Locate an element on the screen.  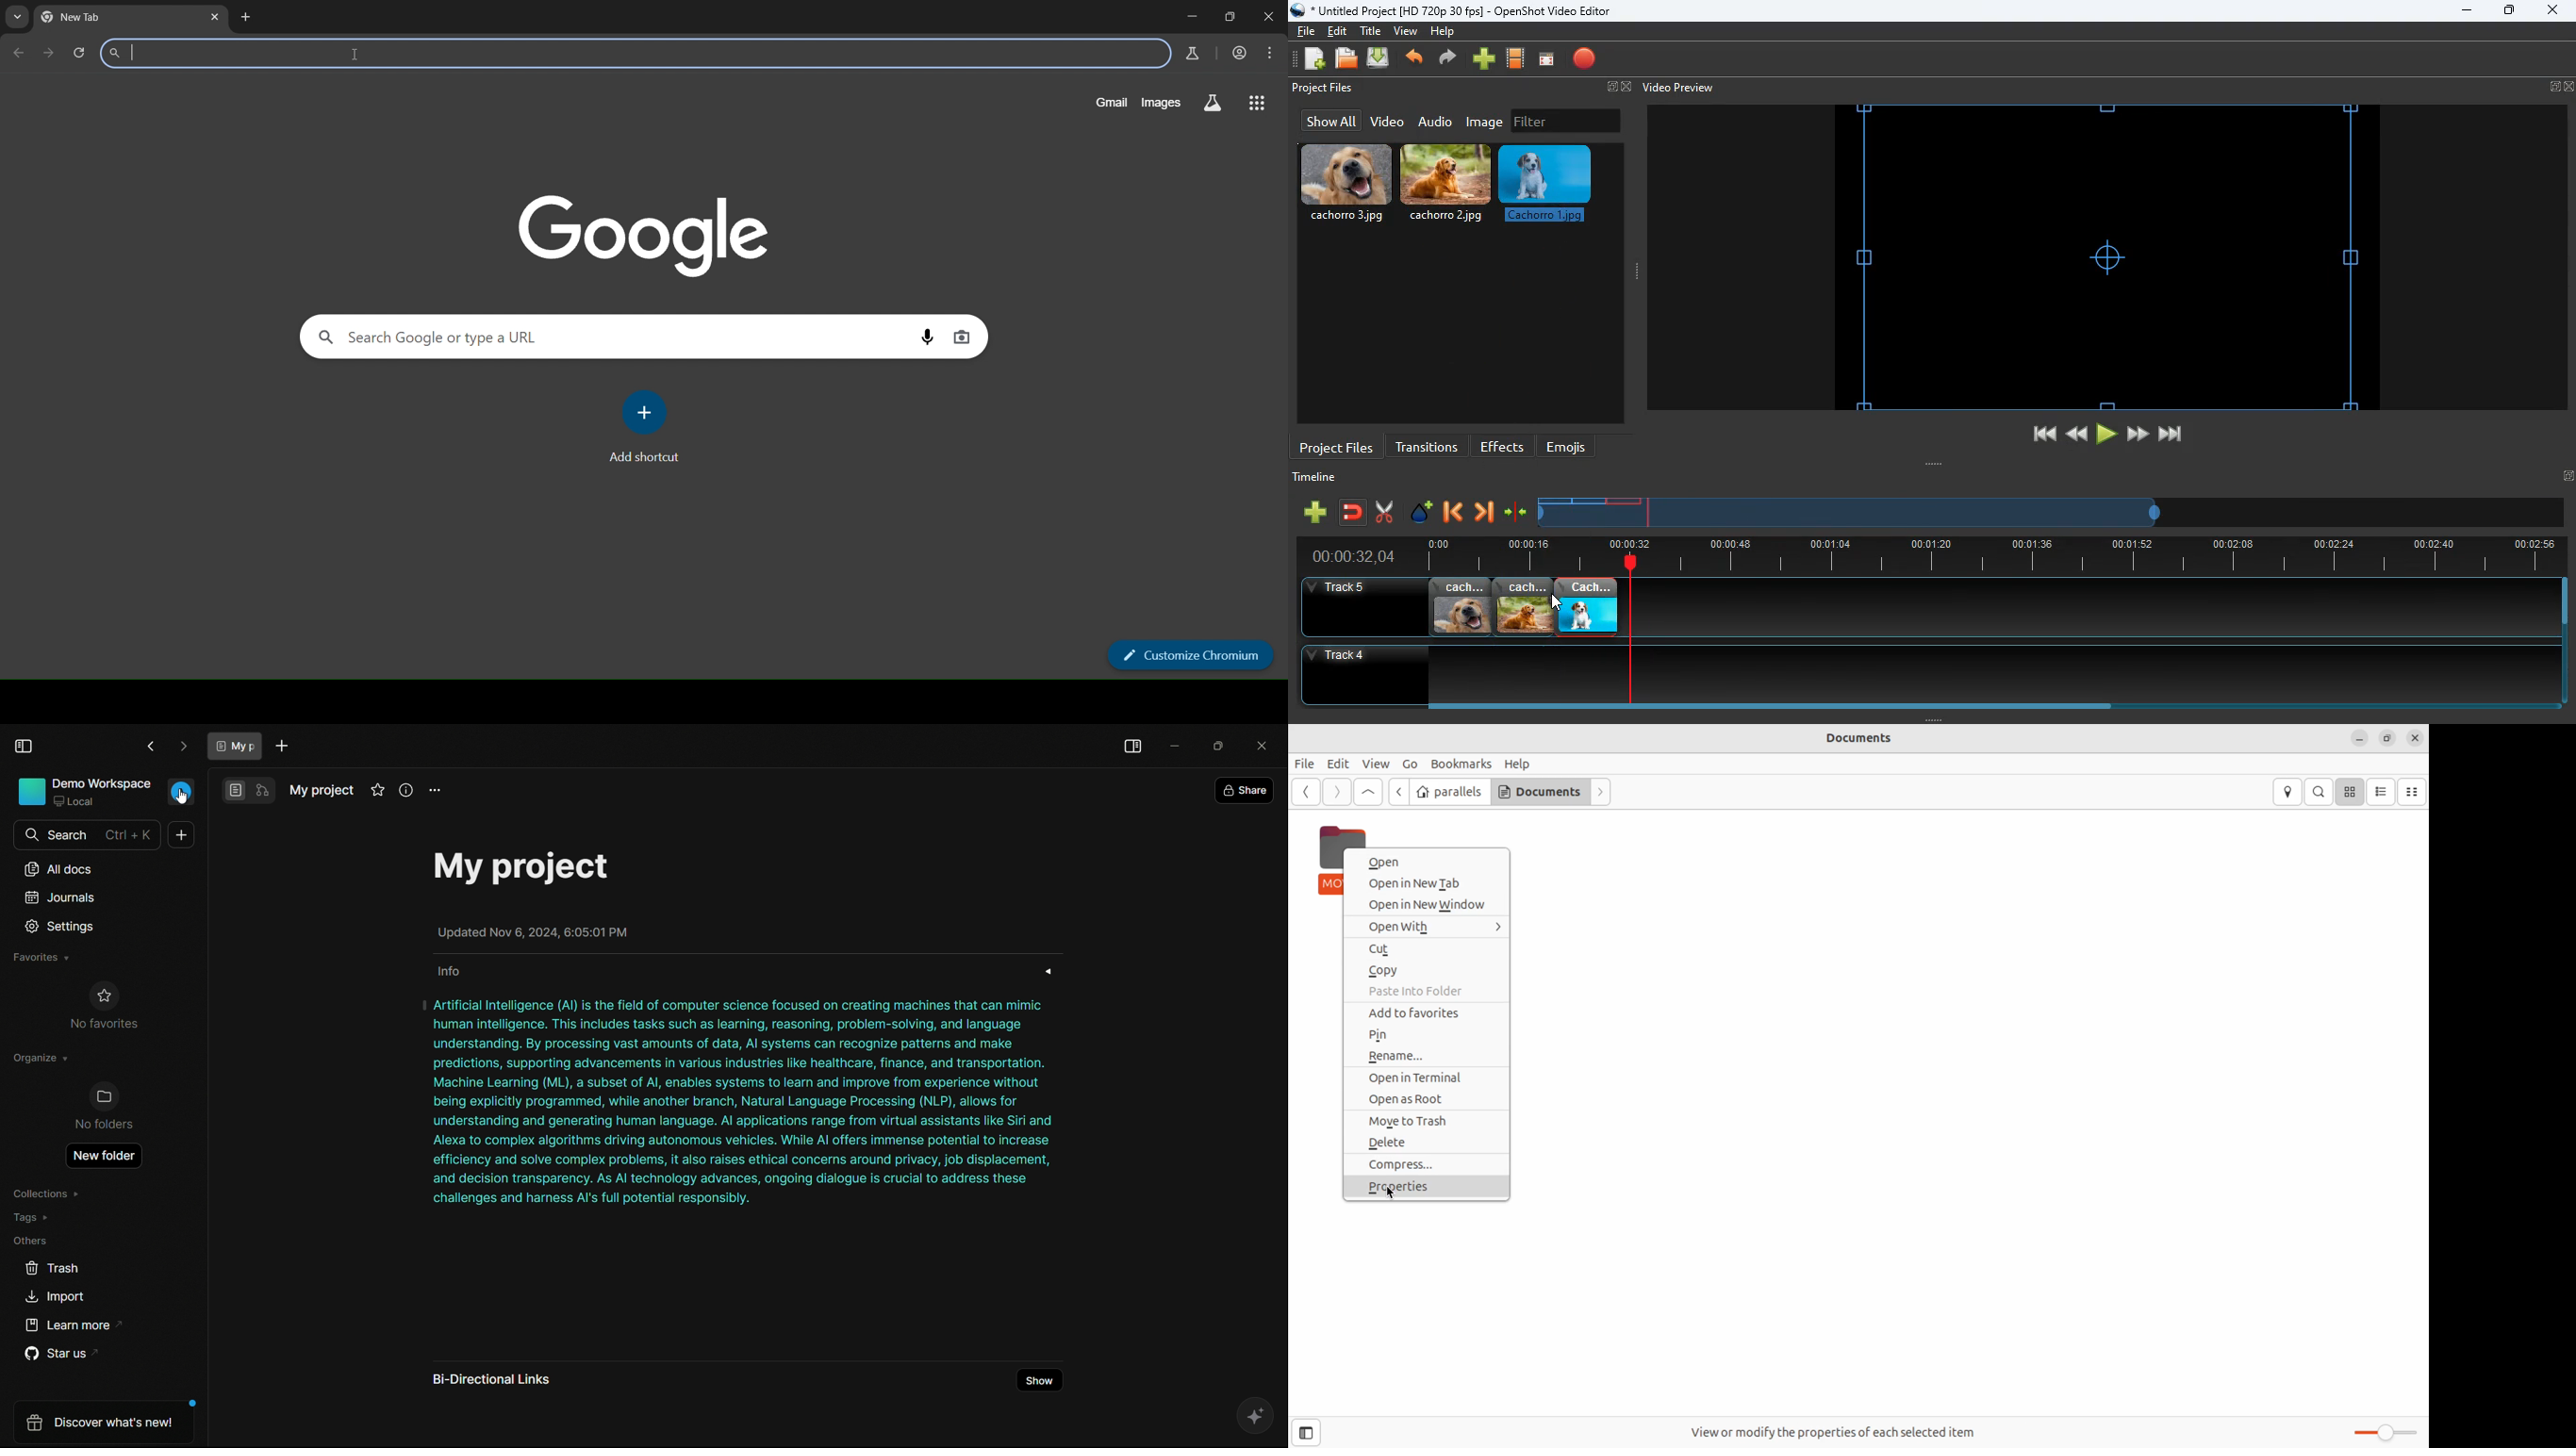
video preview is located at coordinates (1676, 88).